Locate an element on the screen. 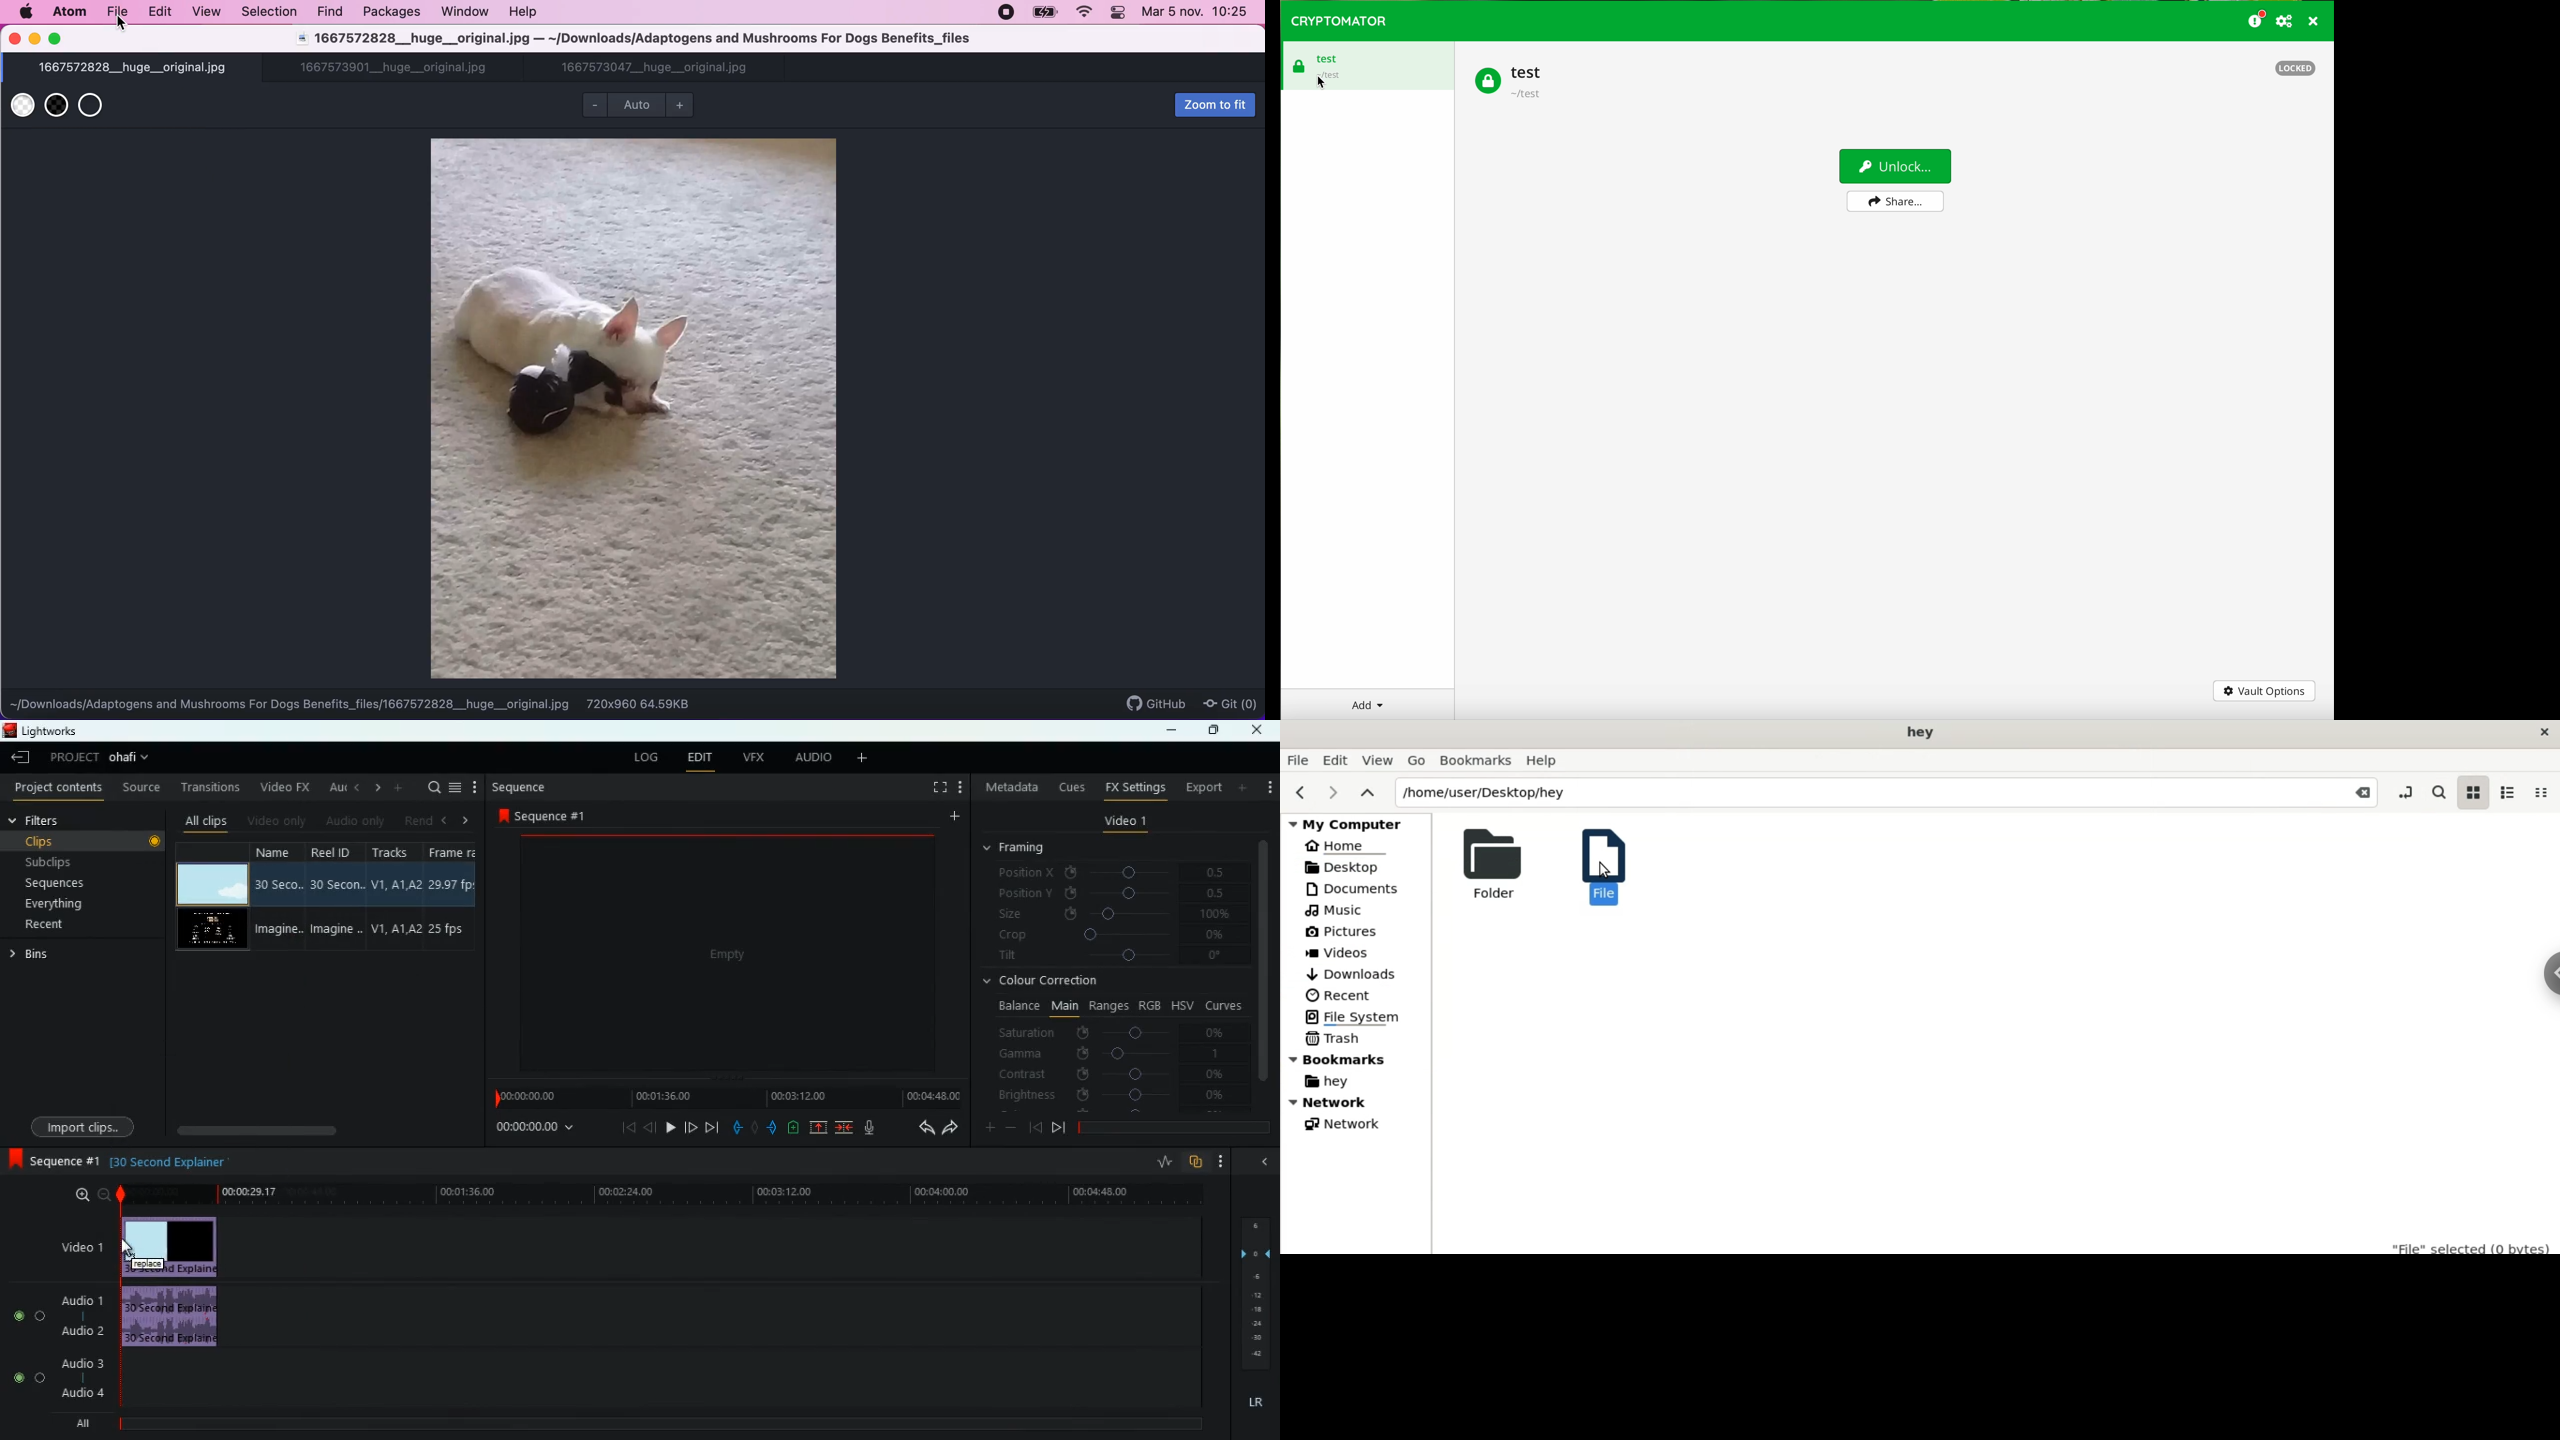 Image resolution: width=2576 pixels, height=1456 pixels. zoom is located at coordinates (87, 1196).